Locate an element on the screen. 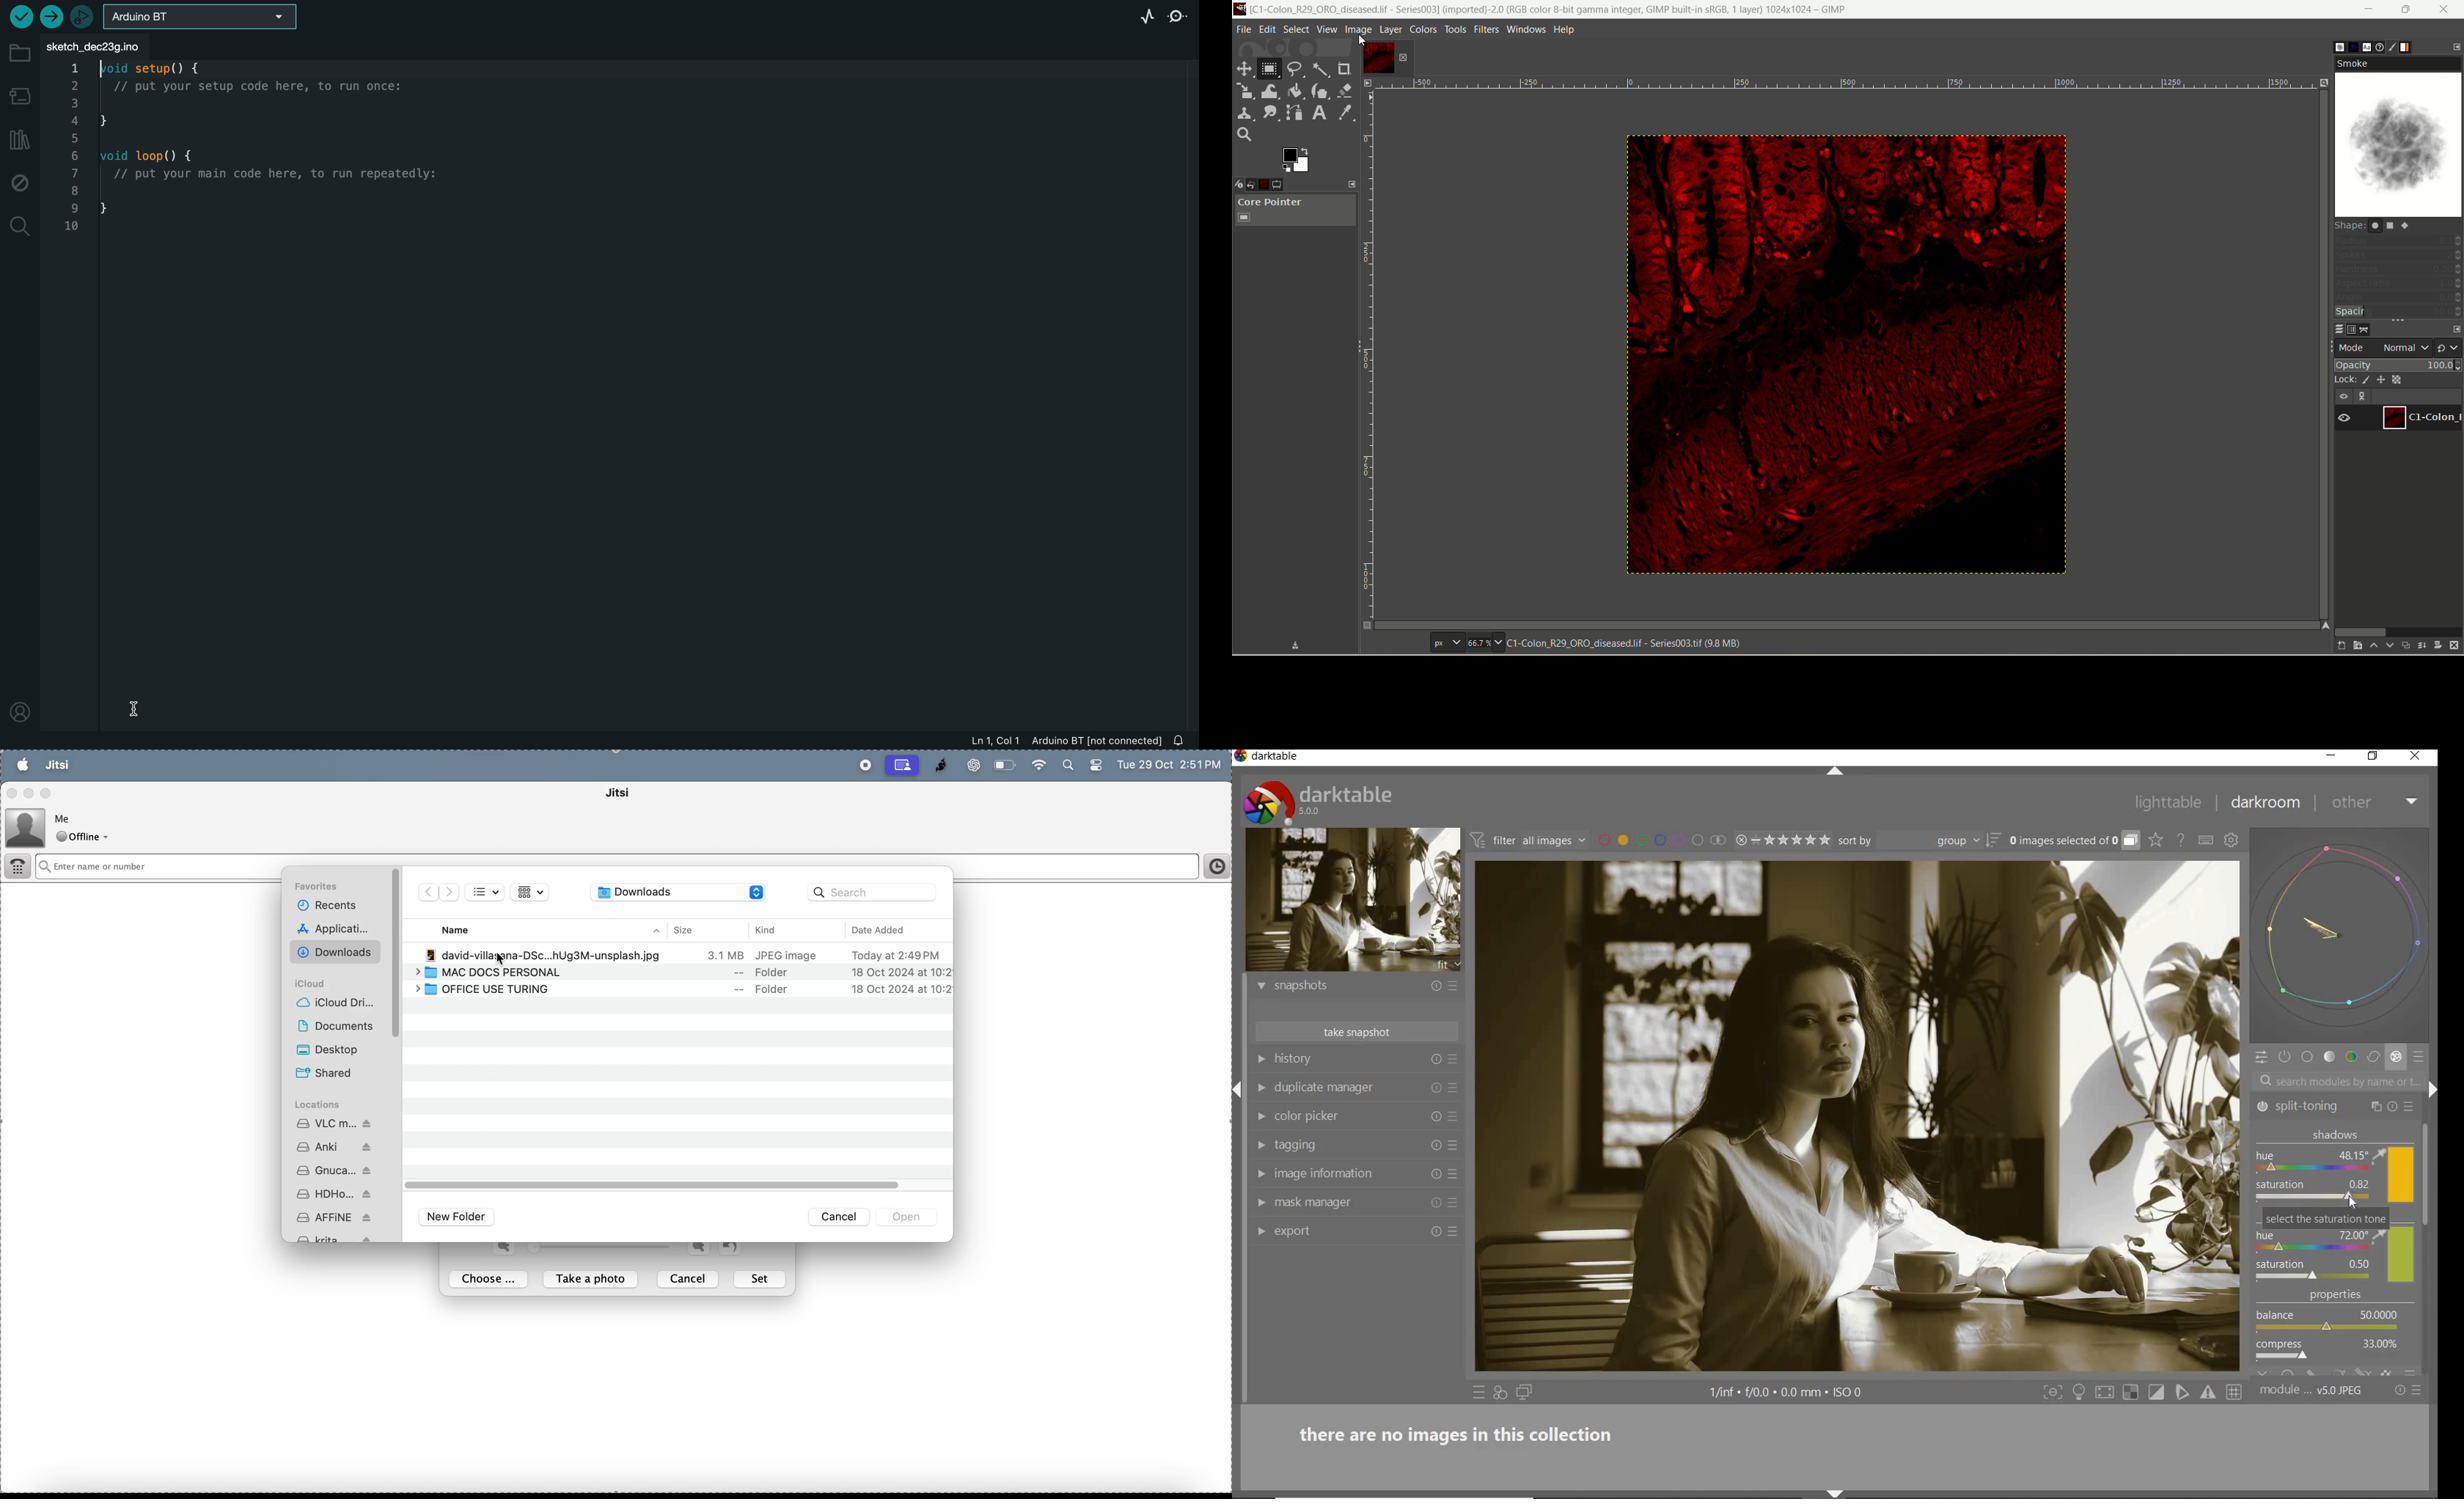 The image size is (2464, 1512). core pointer is located at coordinates (1297, 211).